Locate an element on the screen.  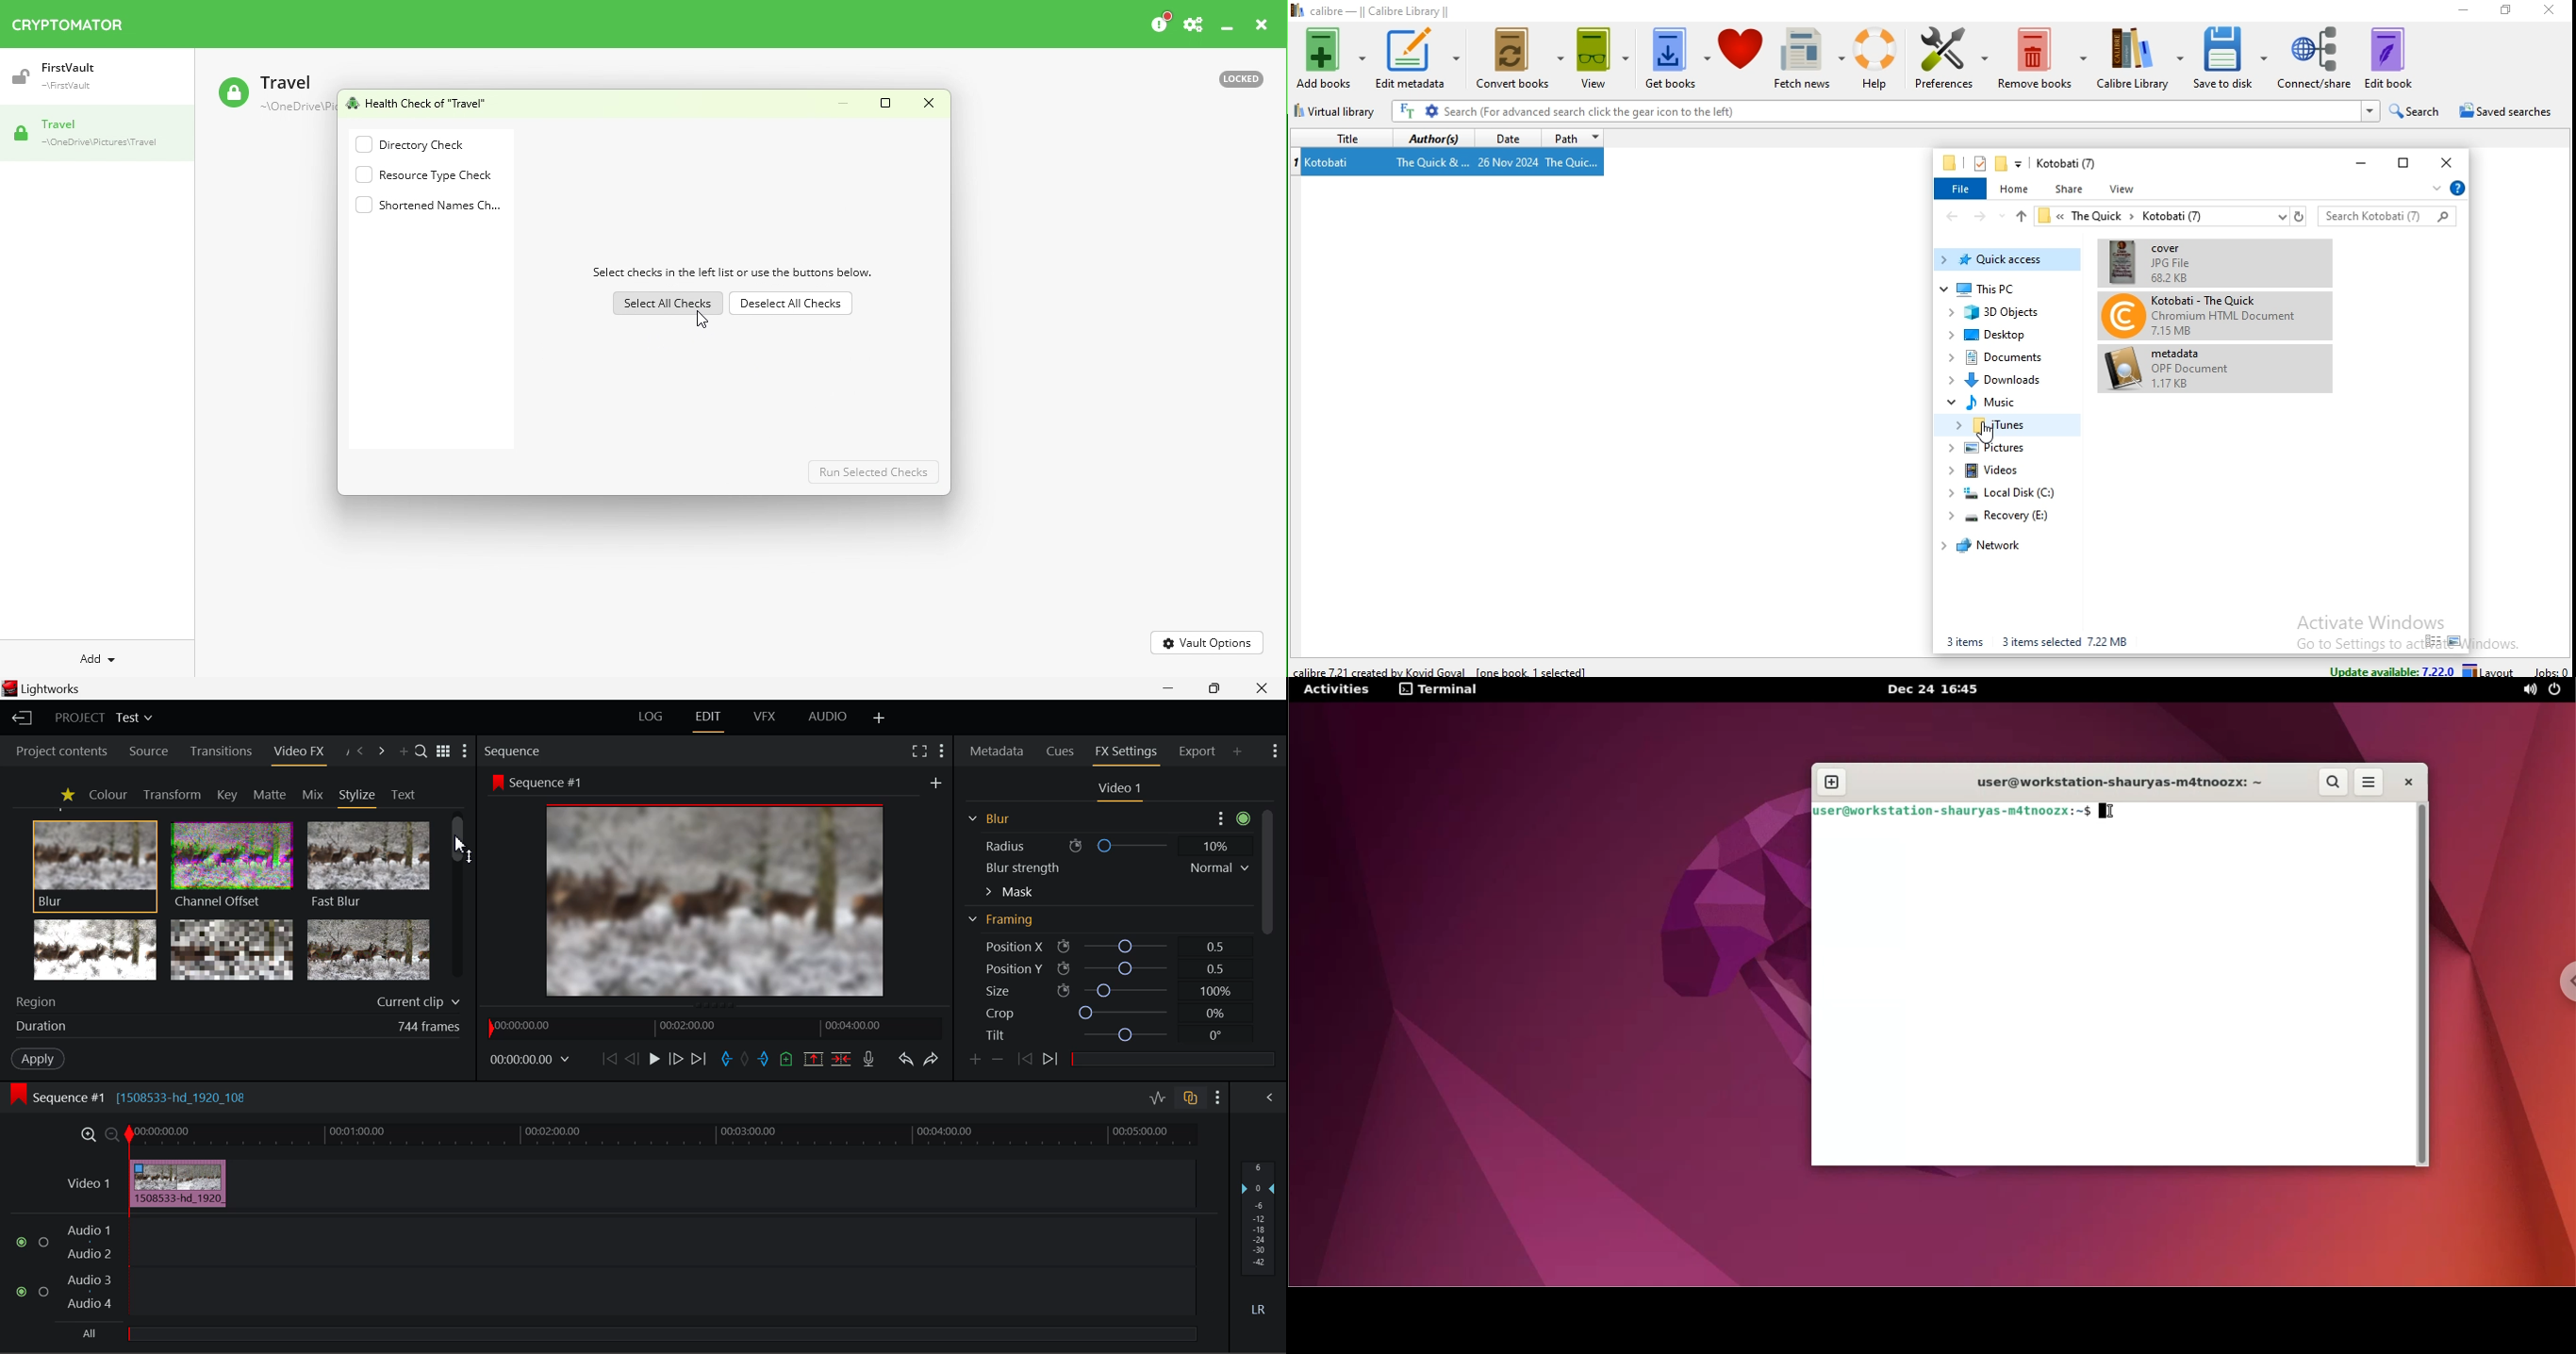
View Audio Mix is located at coordinates (1271, 1096).